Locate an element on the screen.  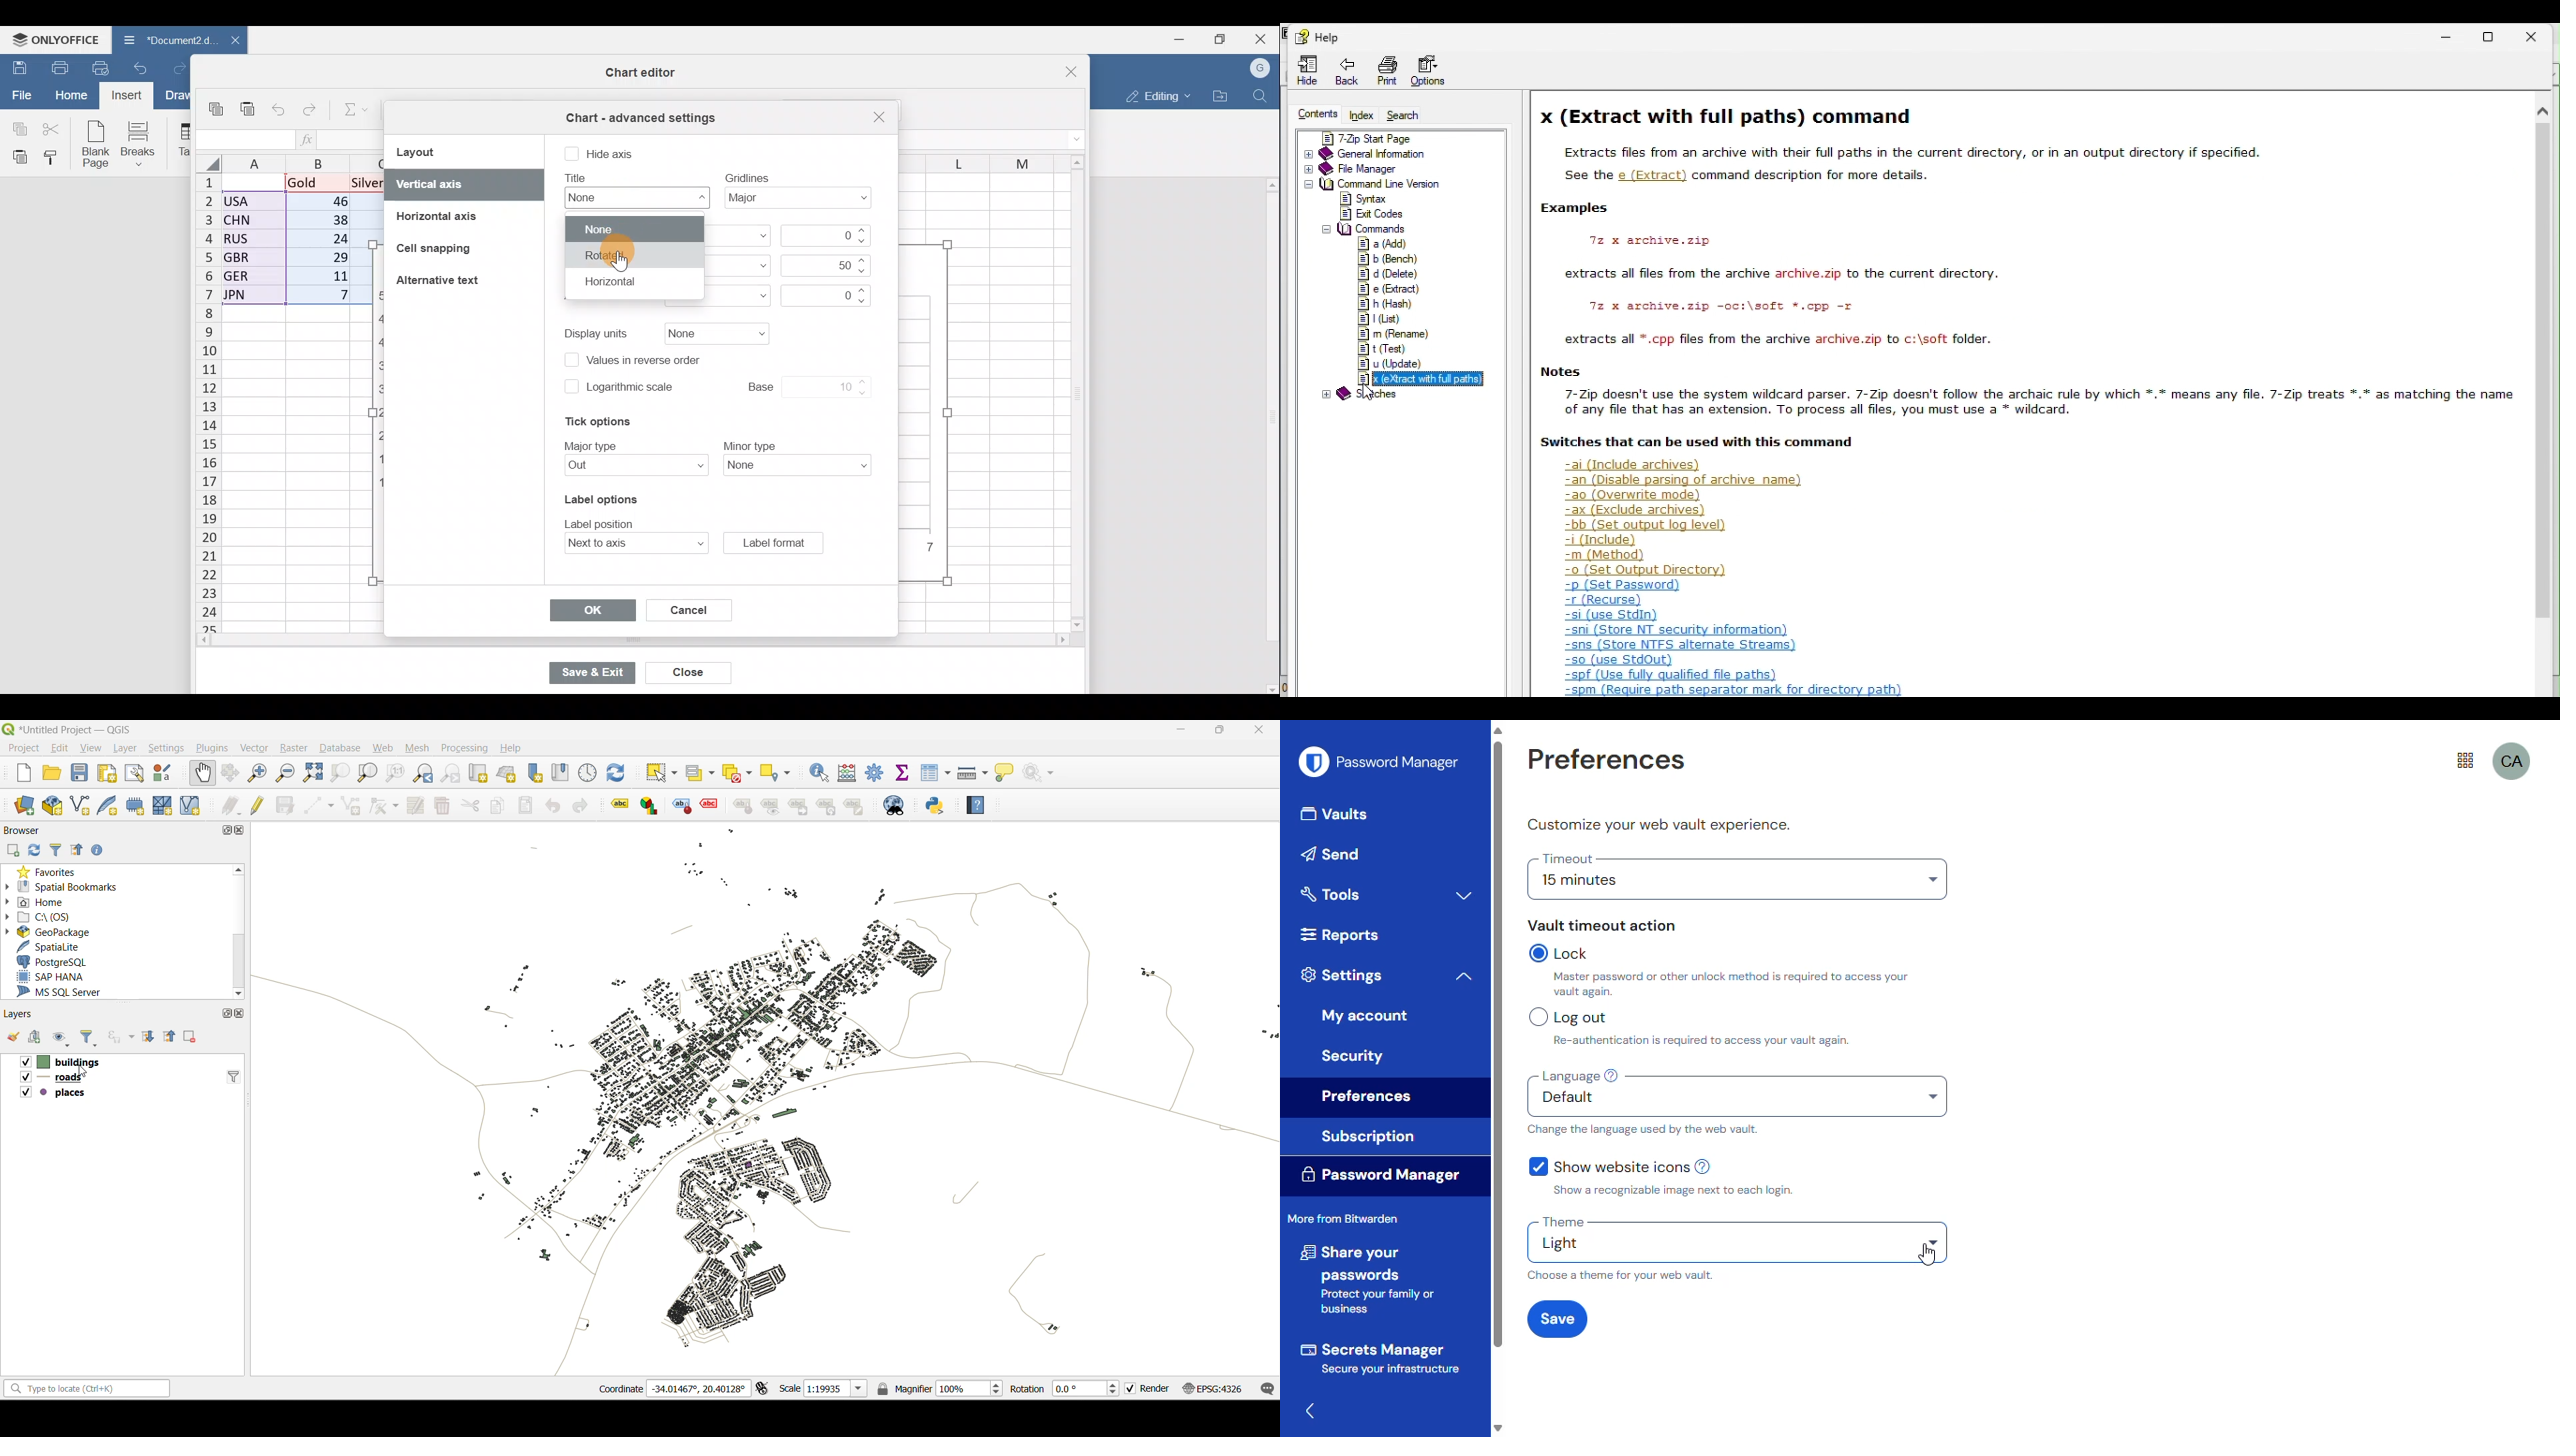
zoom in is located at coordinates (256, 775).